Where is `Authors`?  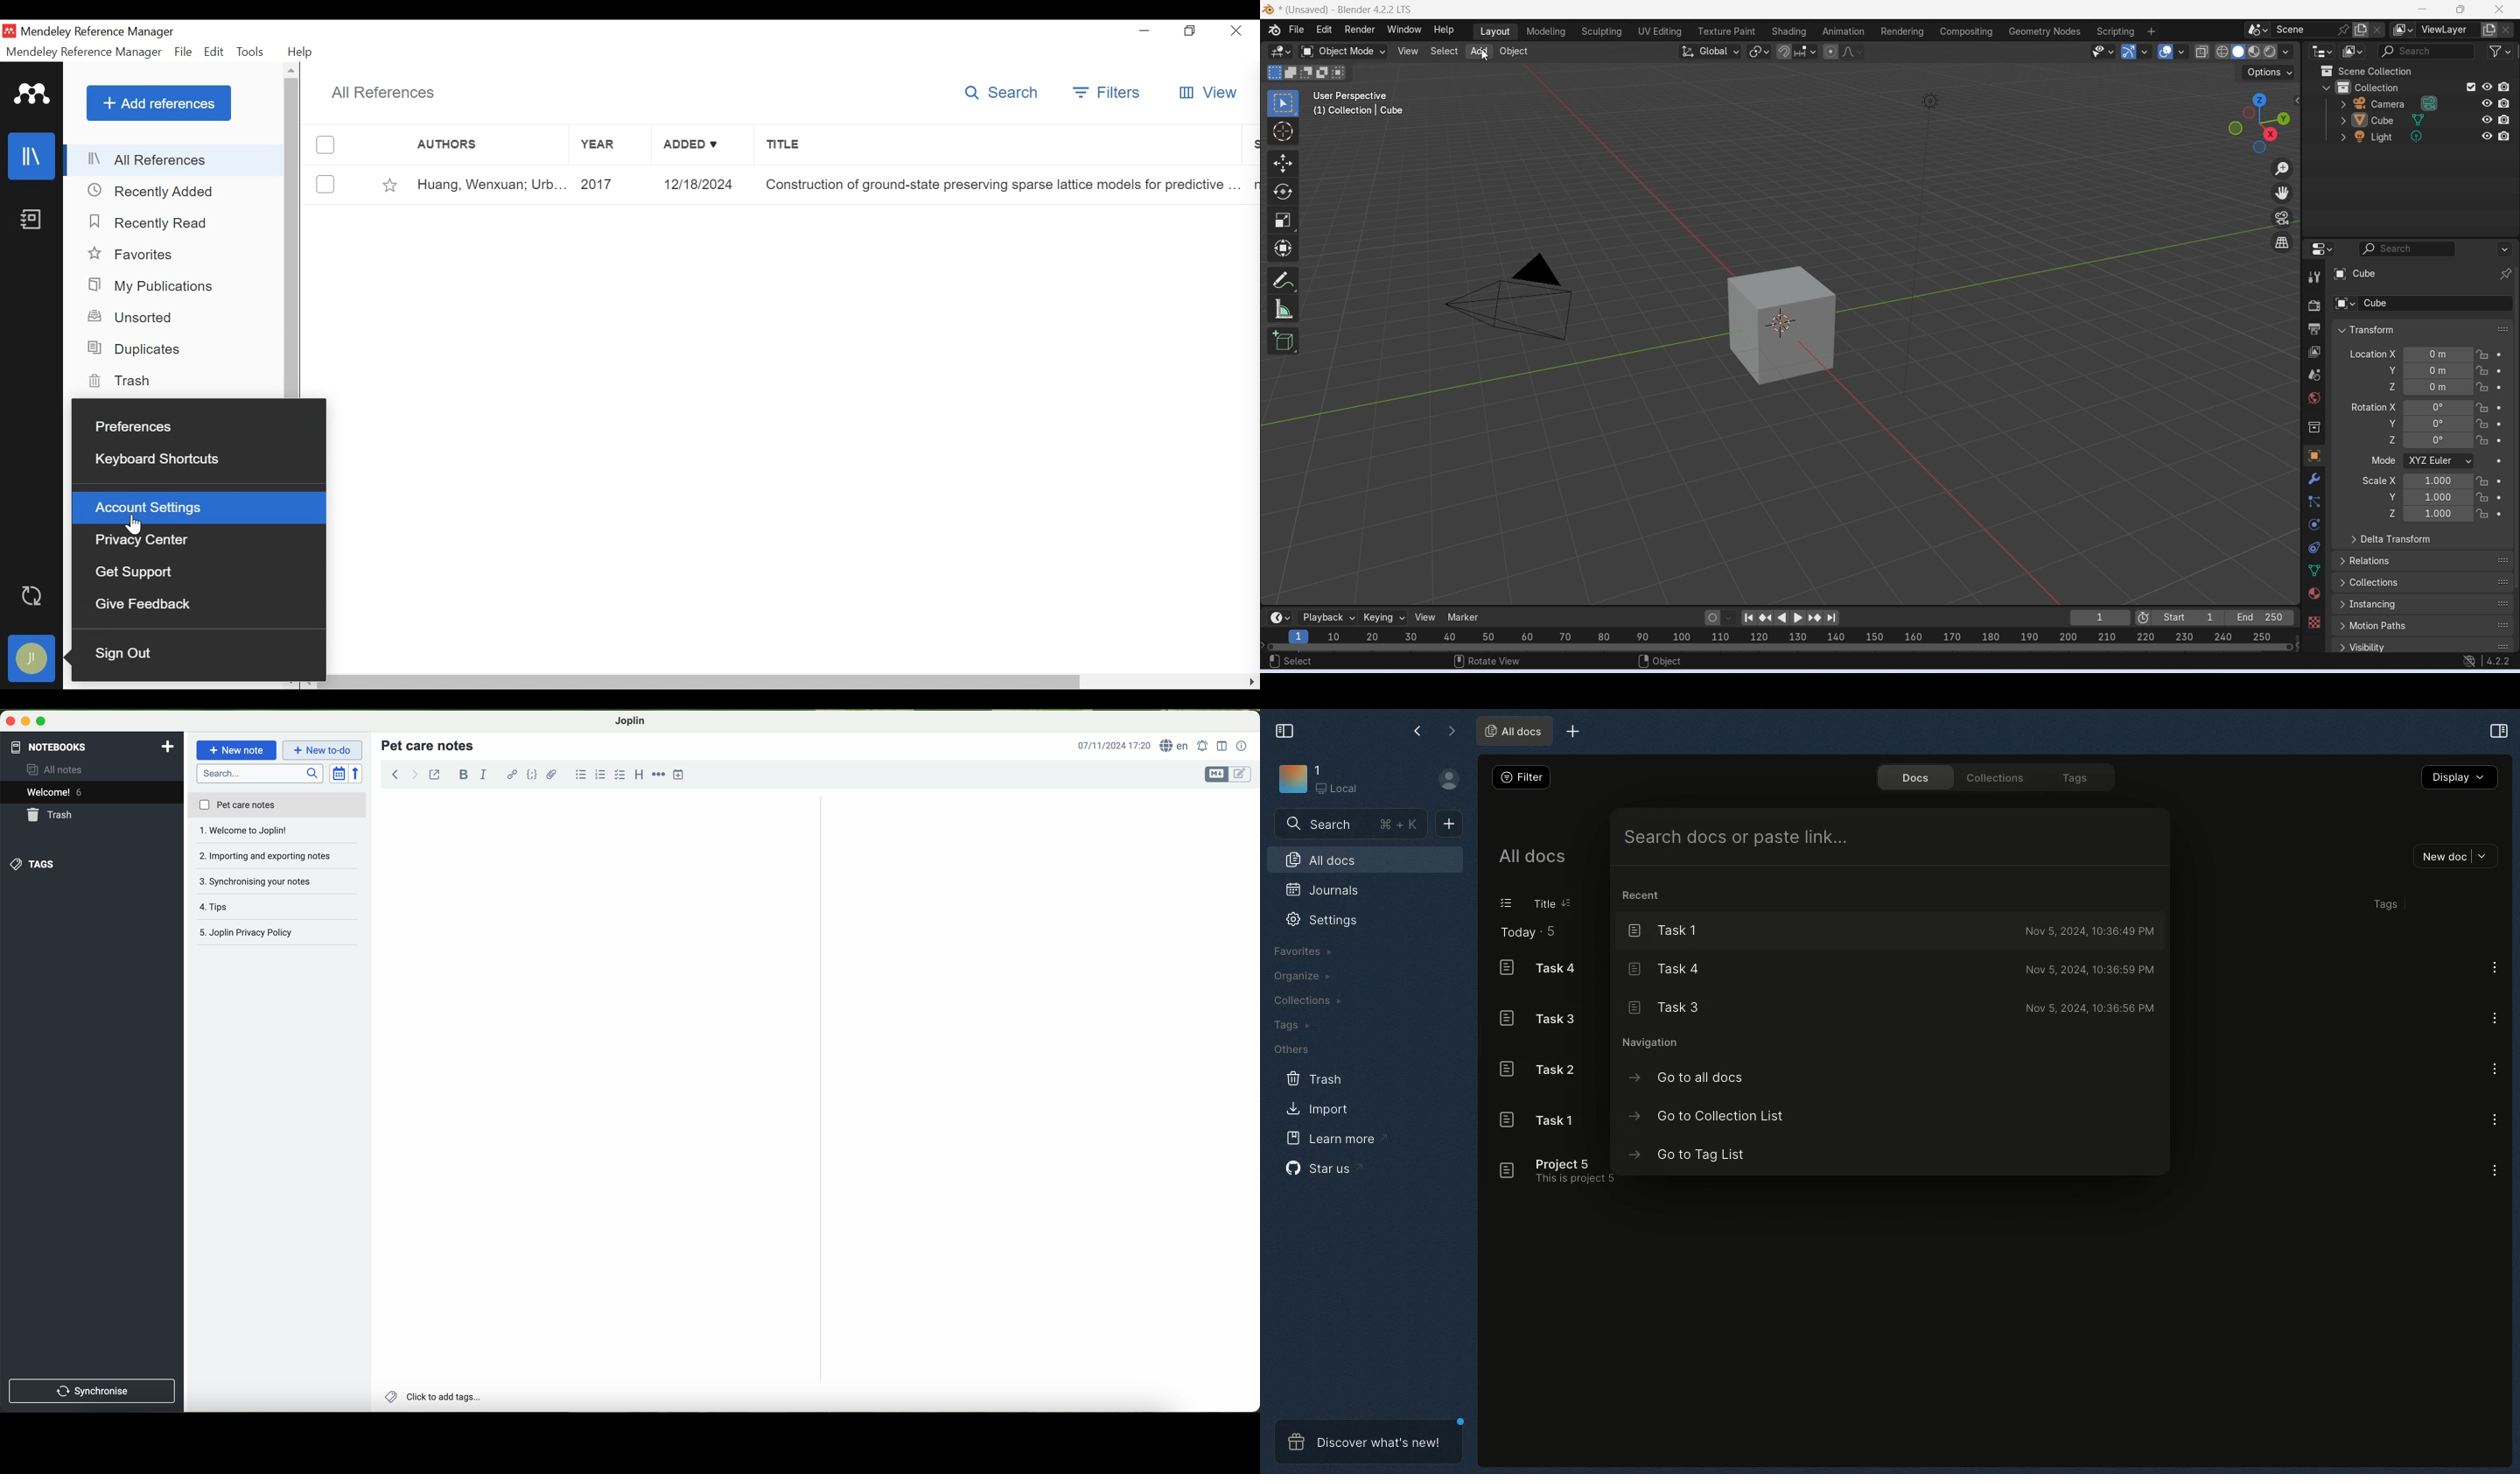 Authors is located at coordinates (482, 148).